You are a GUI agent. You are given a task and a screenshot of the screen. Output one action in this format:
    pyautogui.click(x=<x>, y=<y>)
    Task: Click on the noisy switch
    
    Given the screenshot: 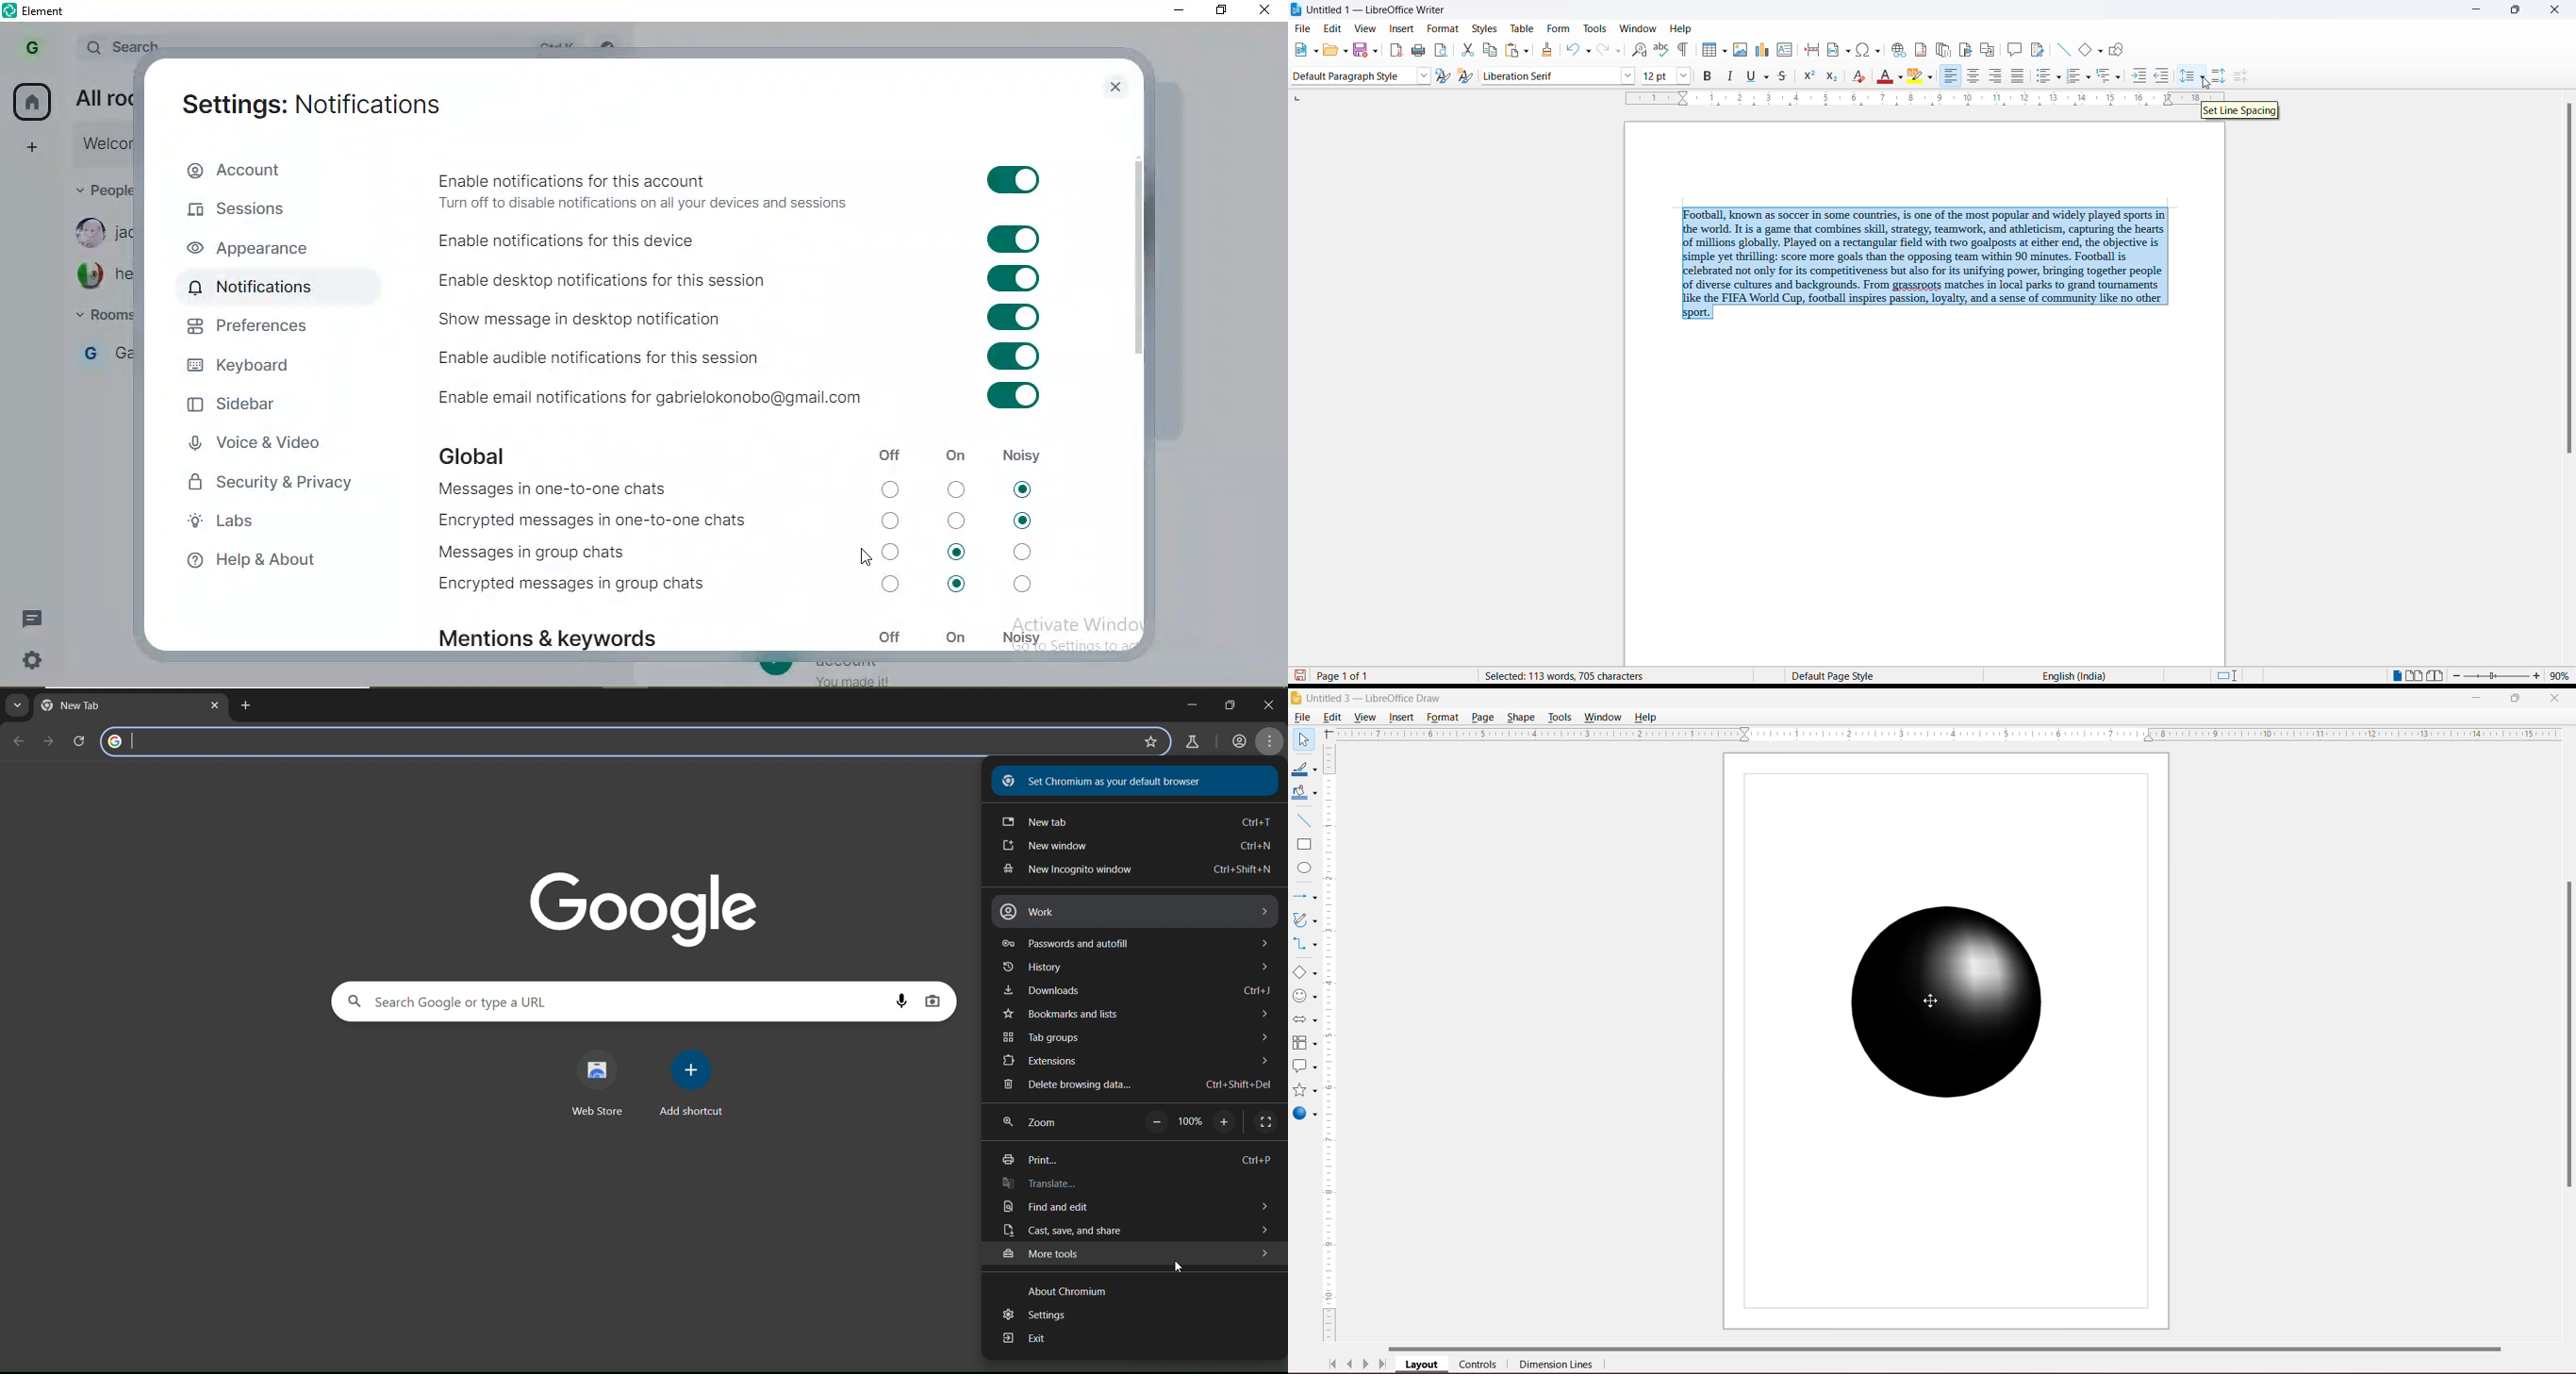 What is the action you would take?
    pyautogui.click(x=1021, y=488)
    